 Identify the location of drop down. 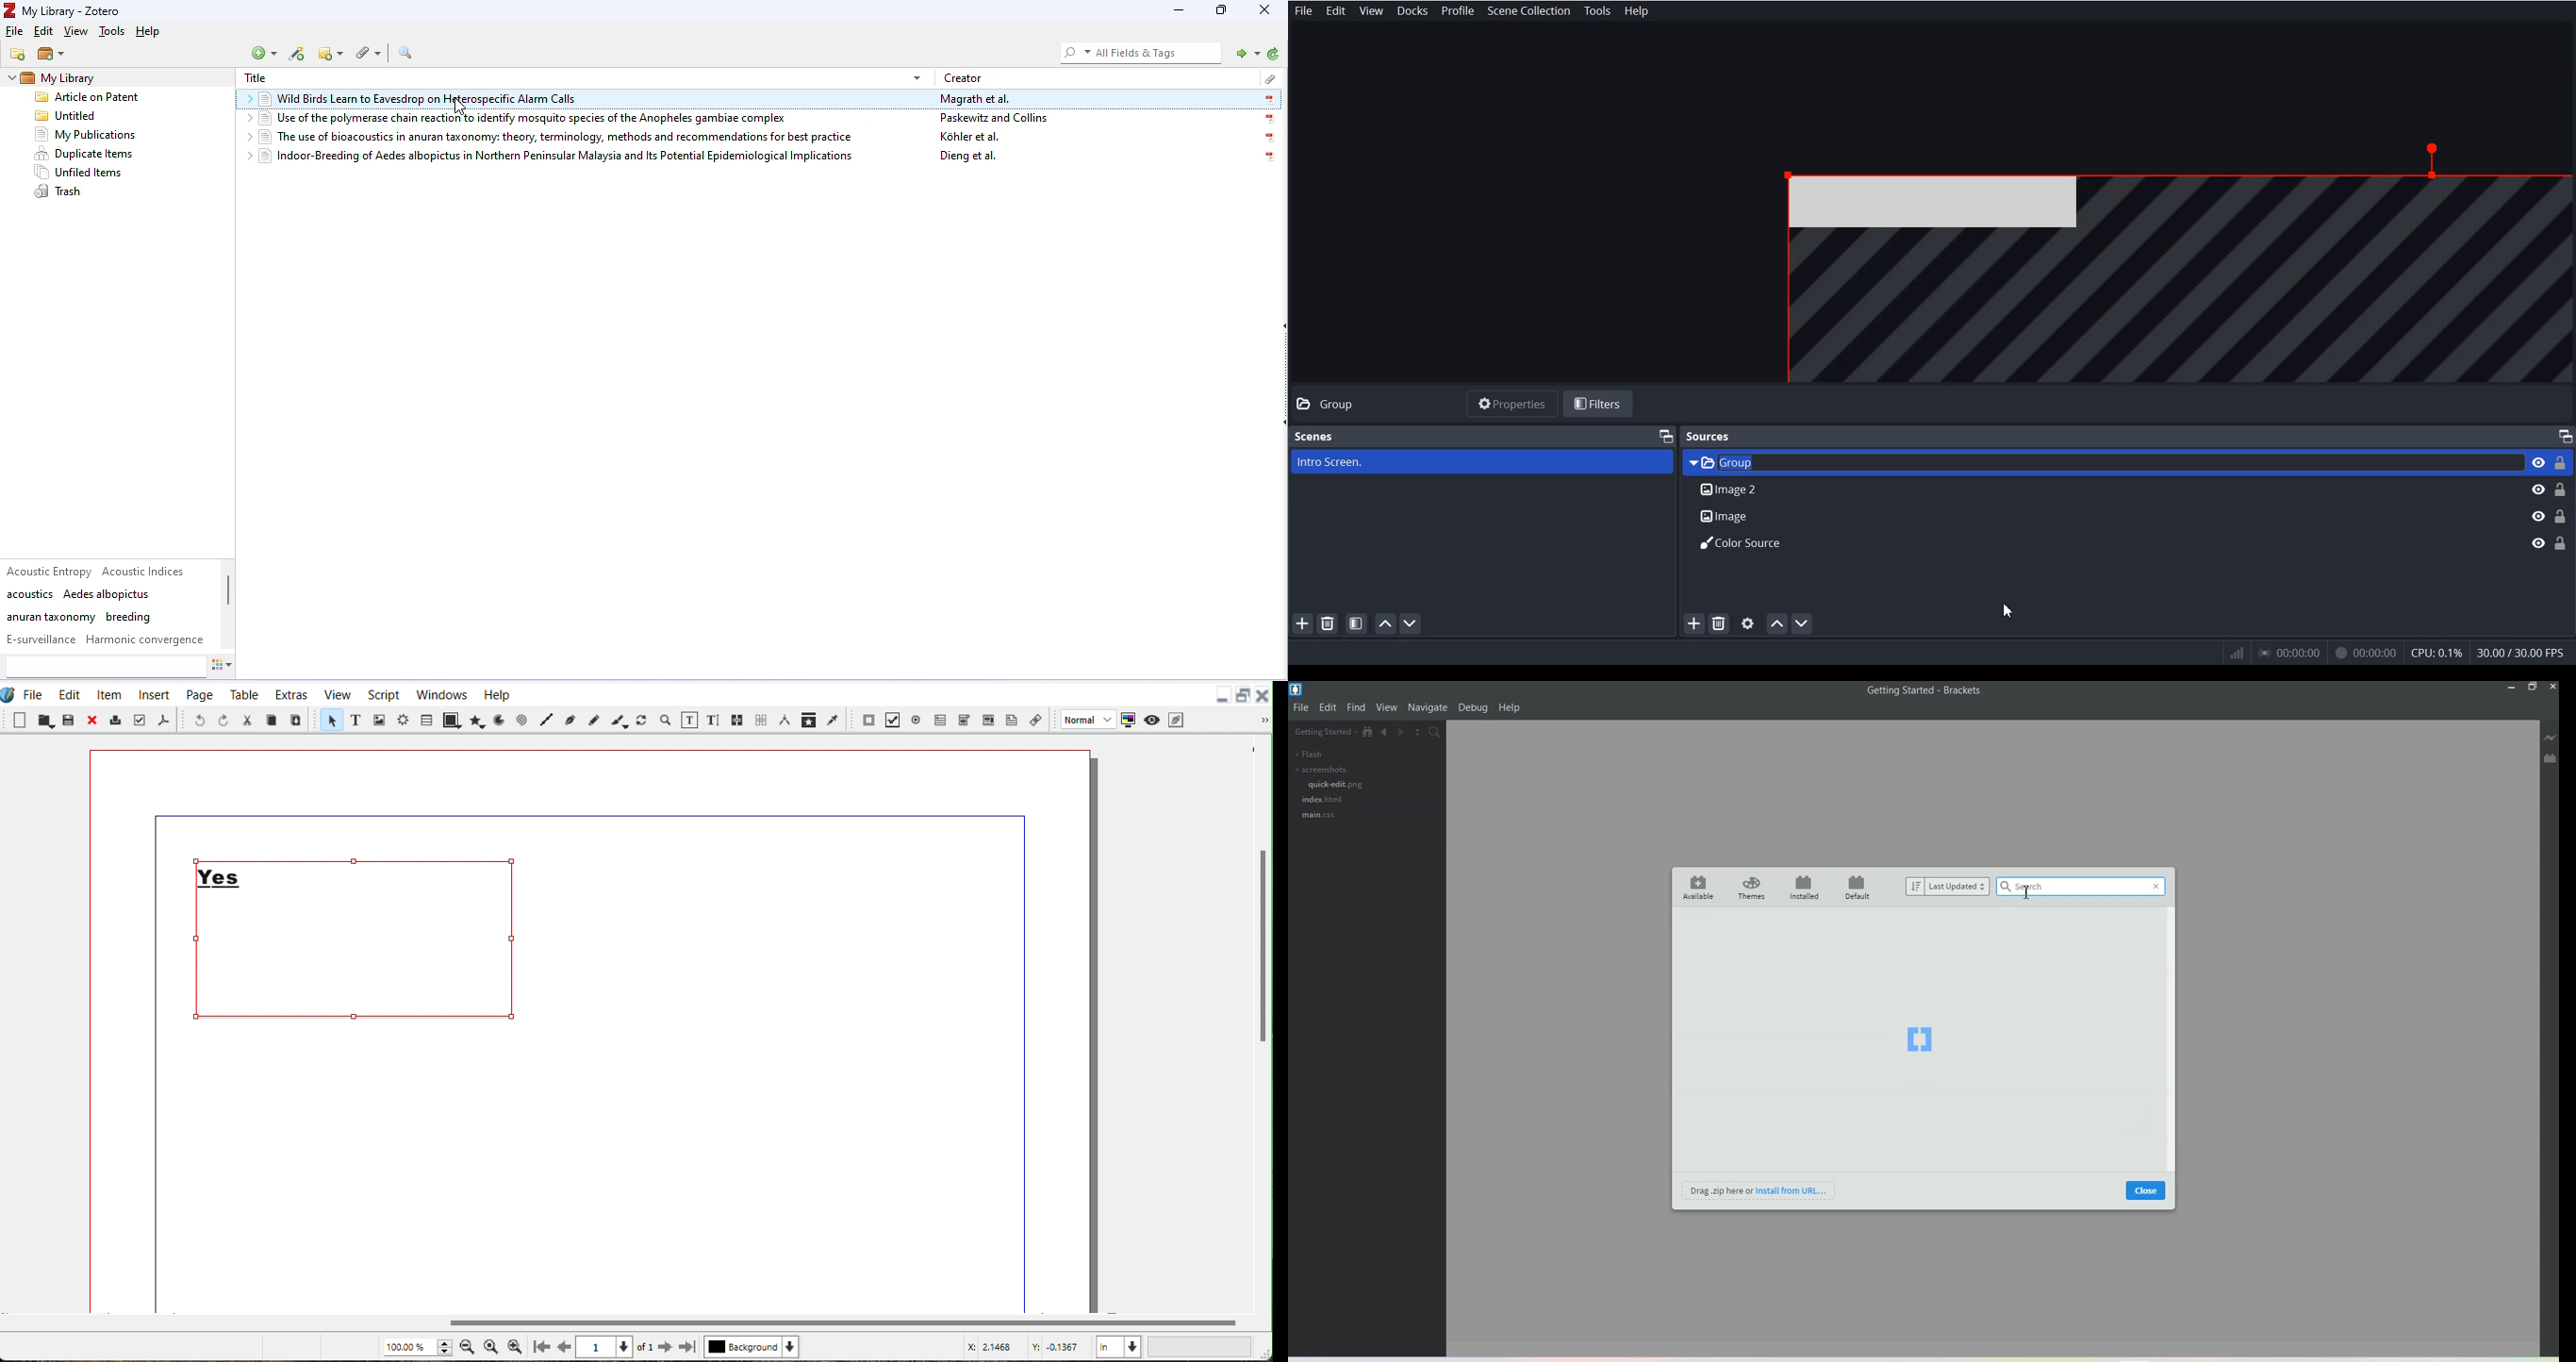
(245, 157).